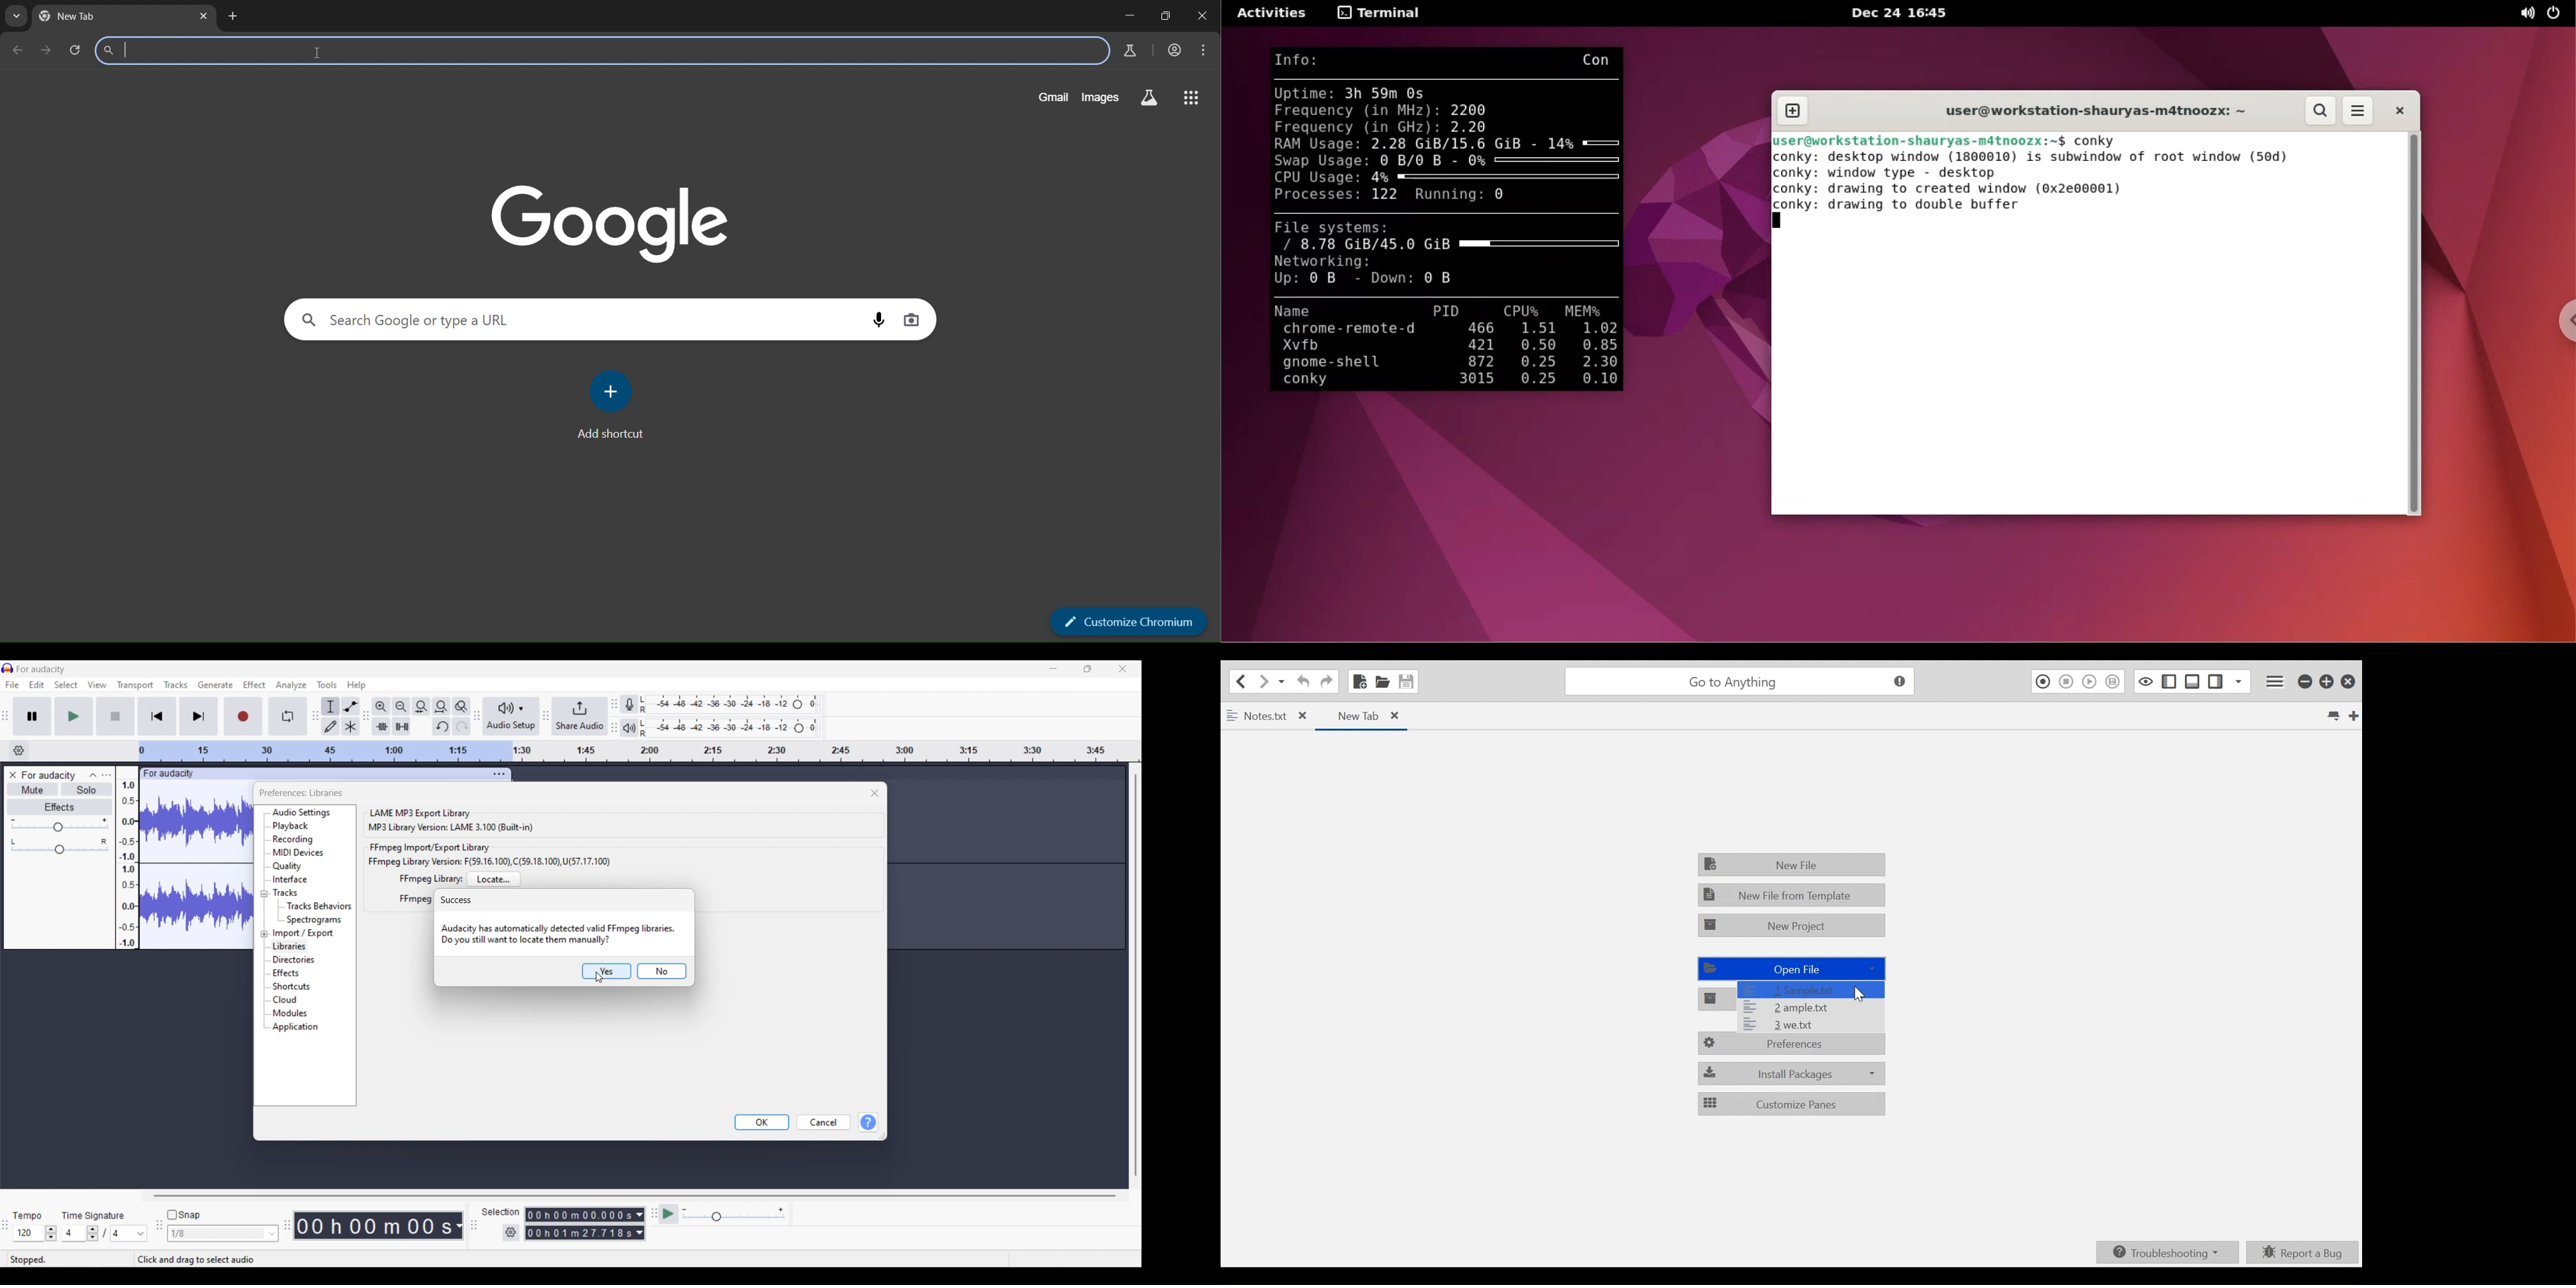  What do you see at coordinates (883, 1136) in the screenshot?
I see `Change dimension of box` at bounding box center [883, 1136].